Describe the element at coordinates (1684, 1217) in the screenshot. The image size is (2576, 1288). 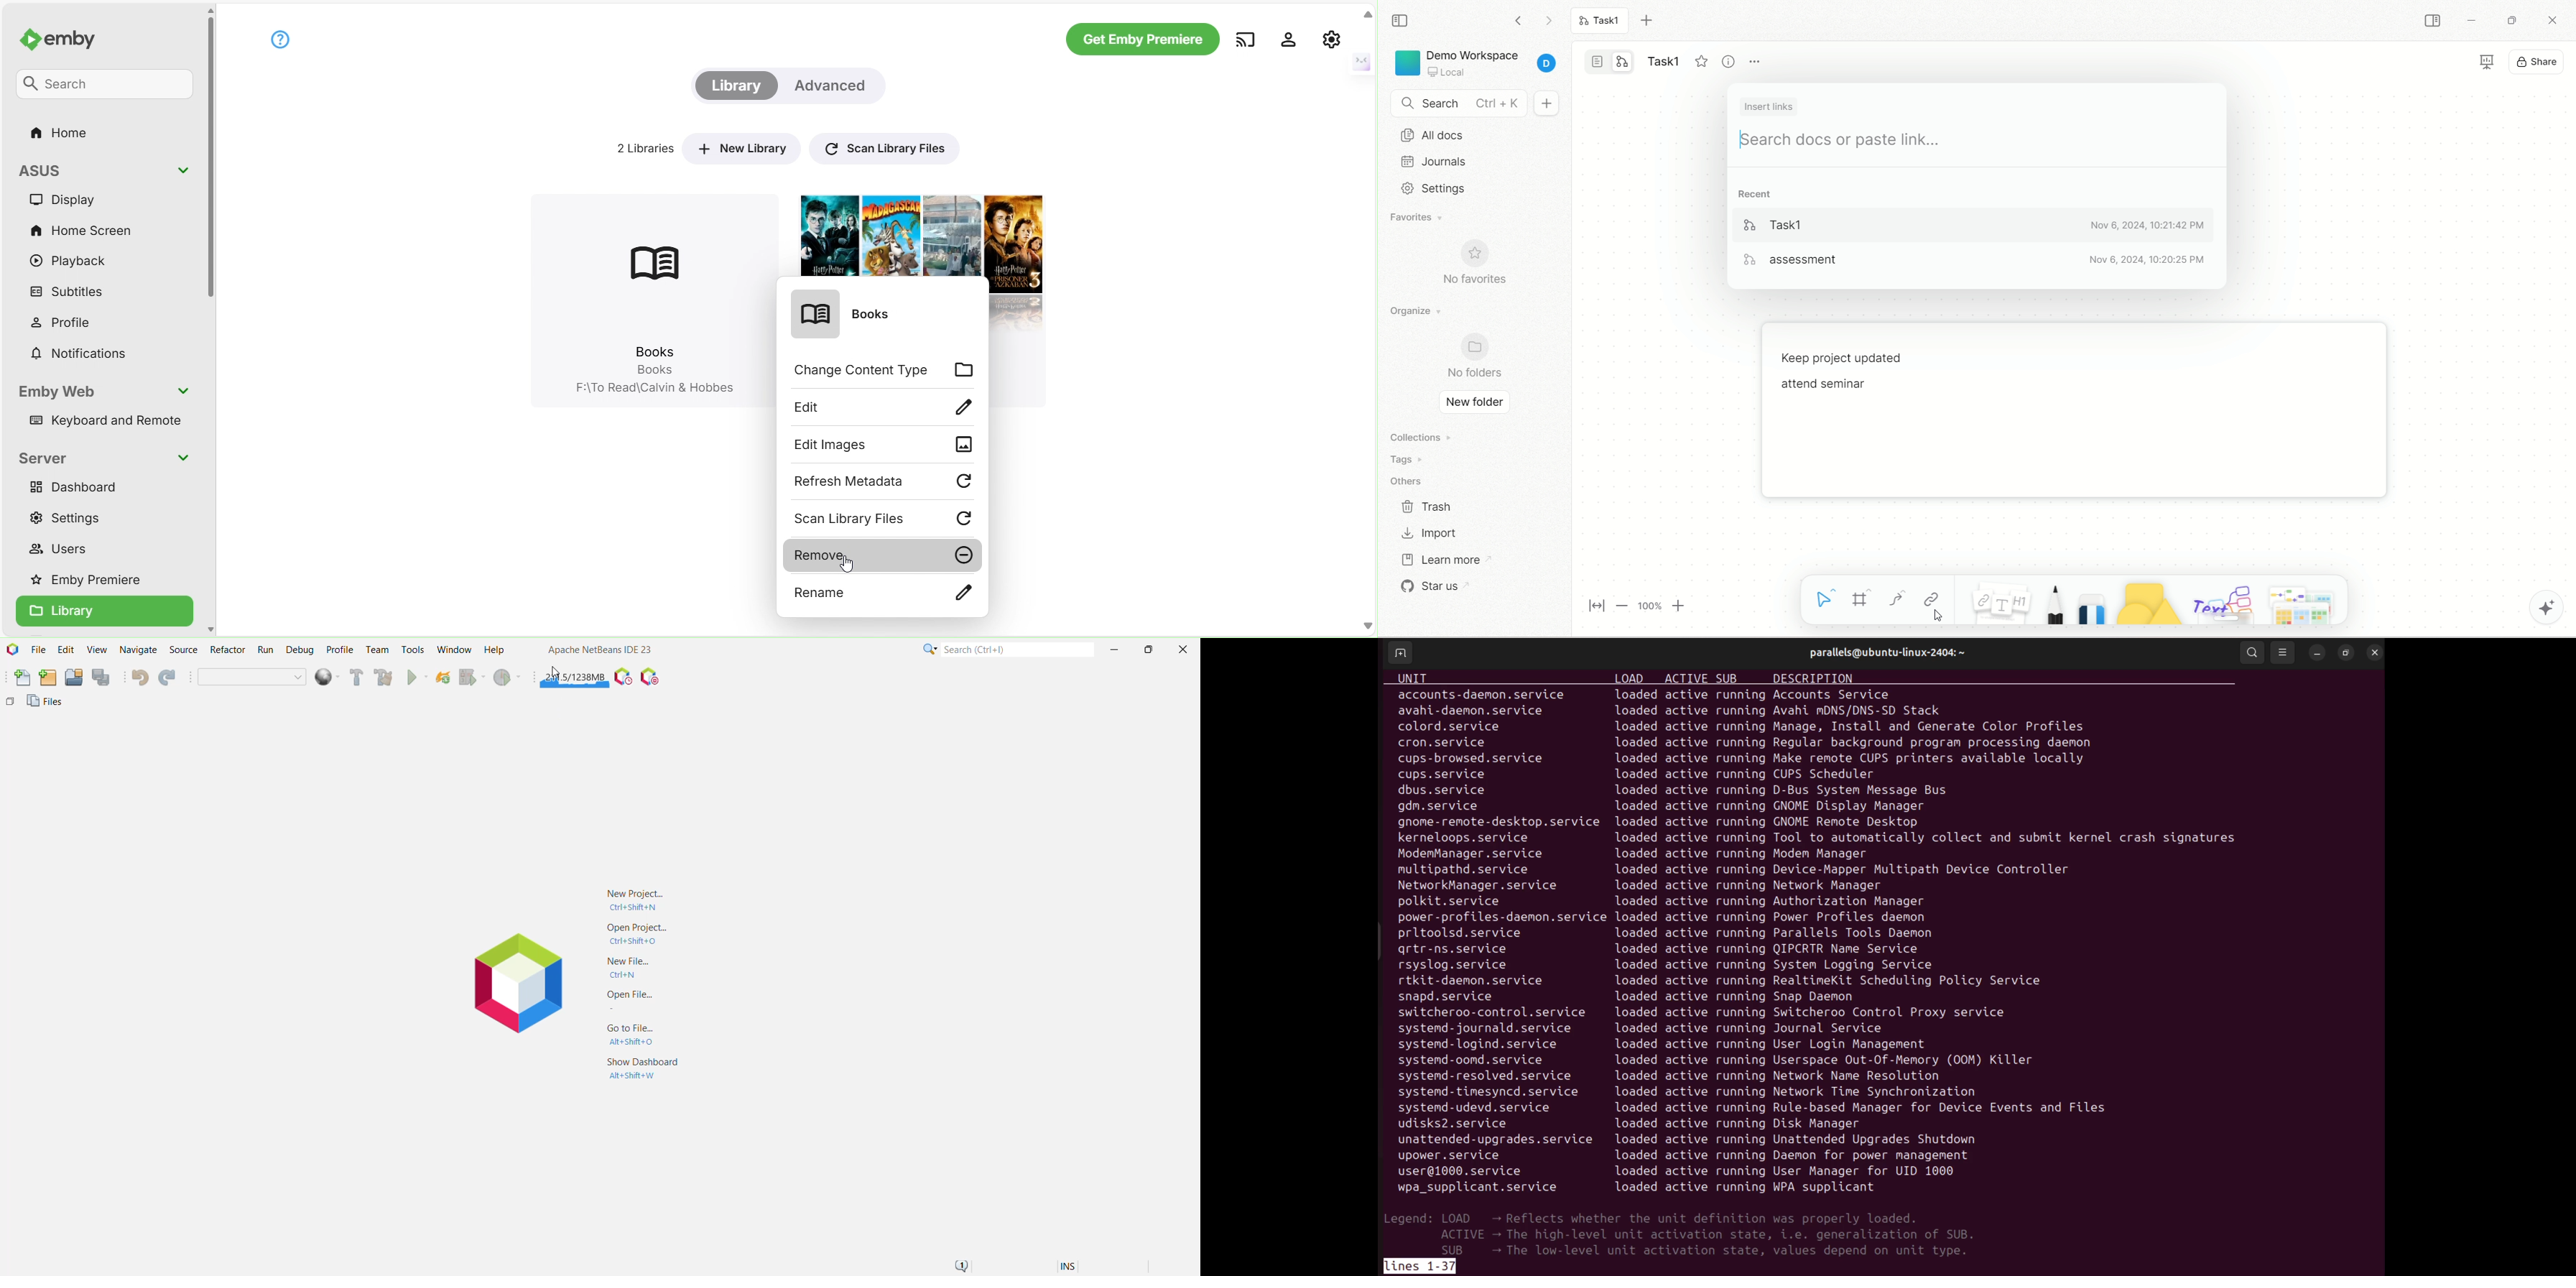
I see `load properties` at that location.